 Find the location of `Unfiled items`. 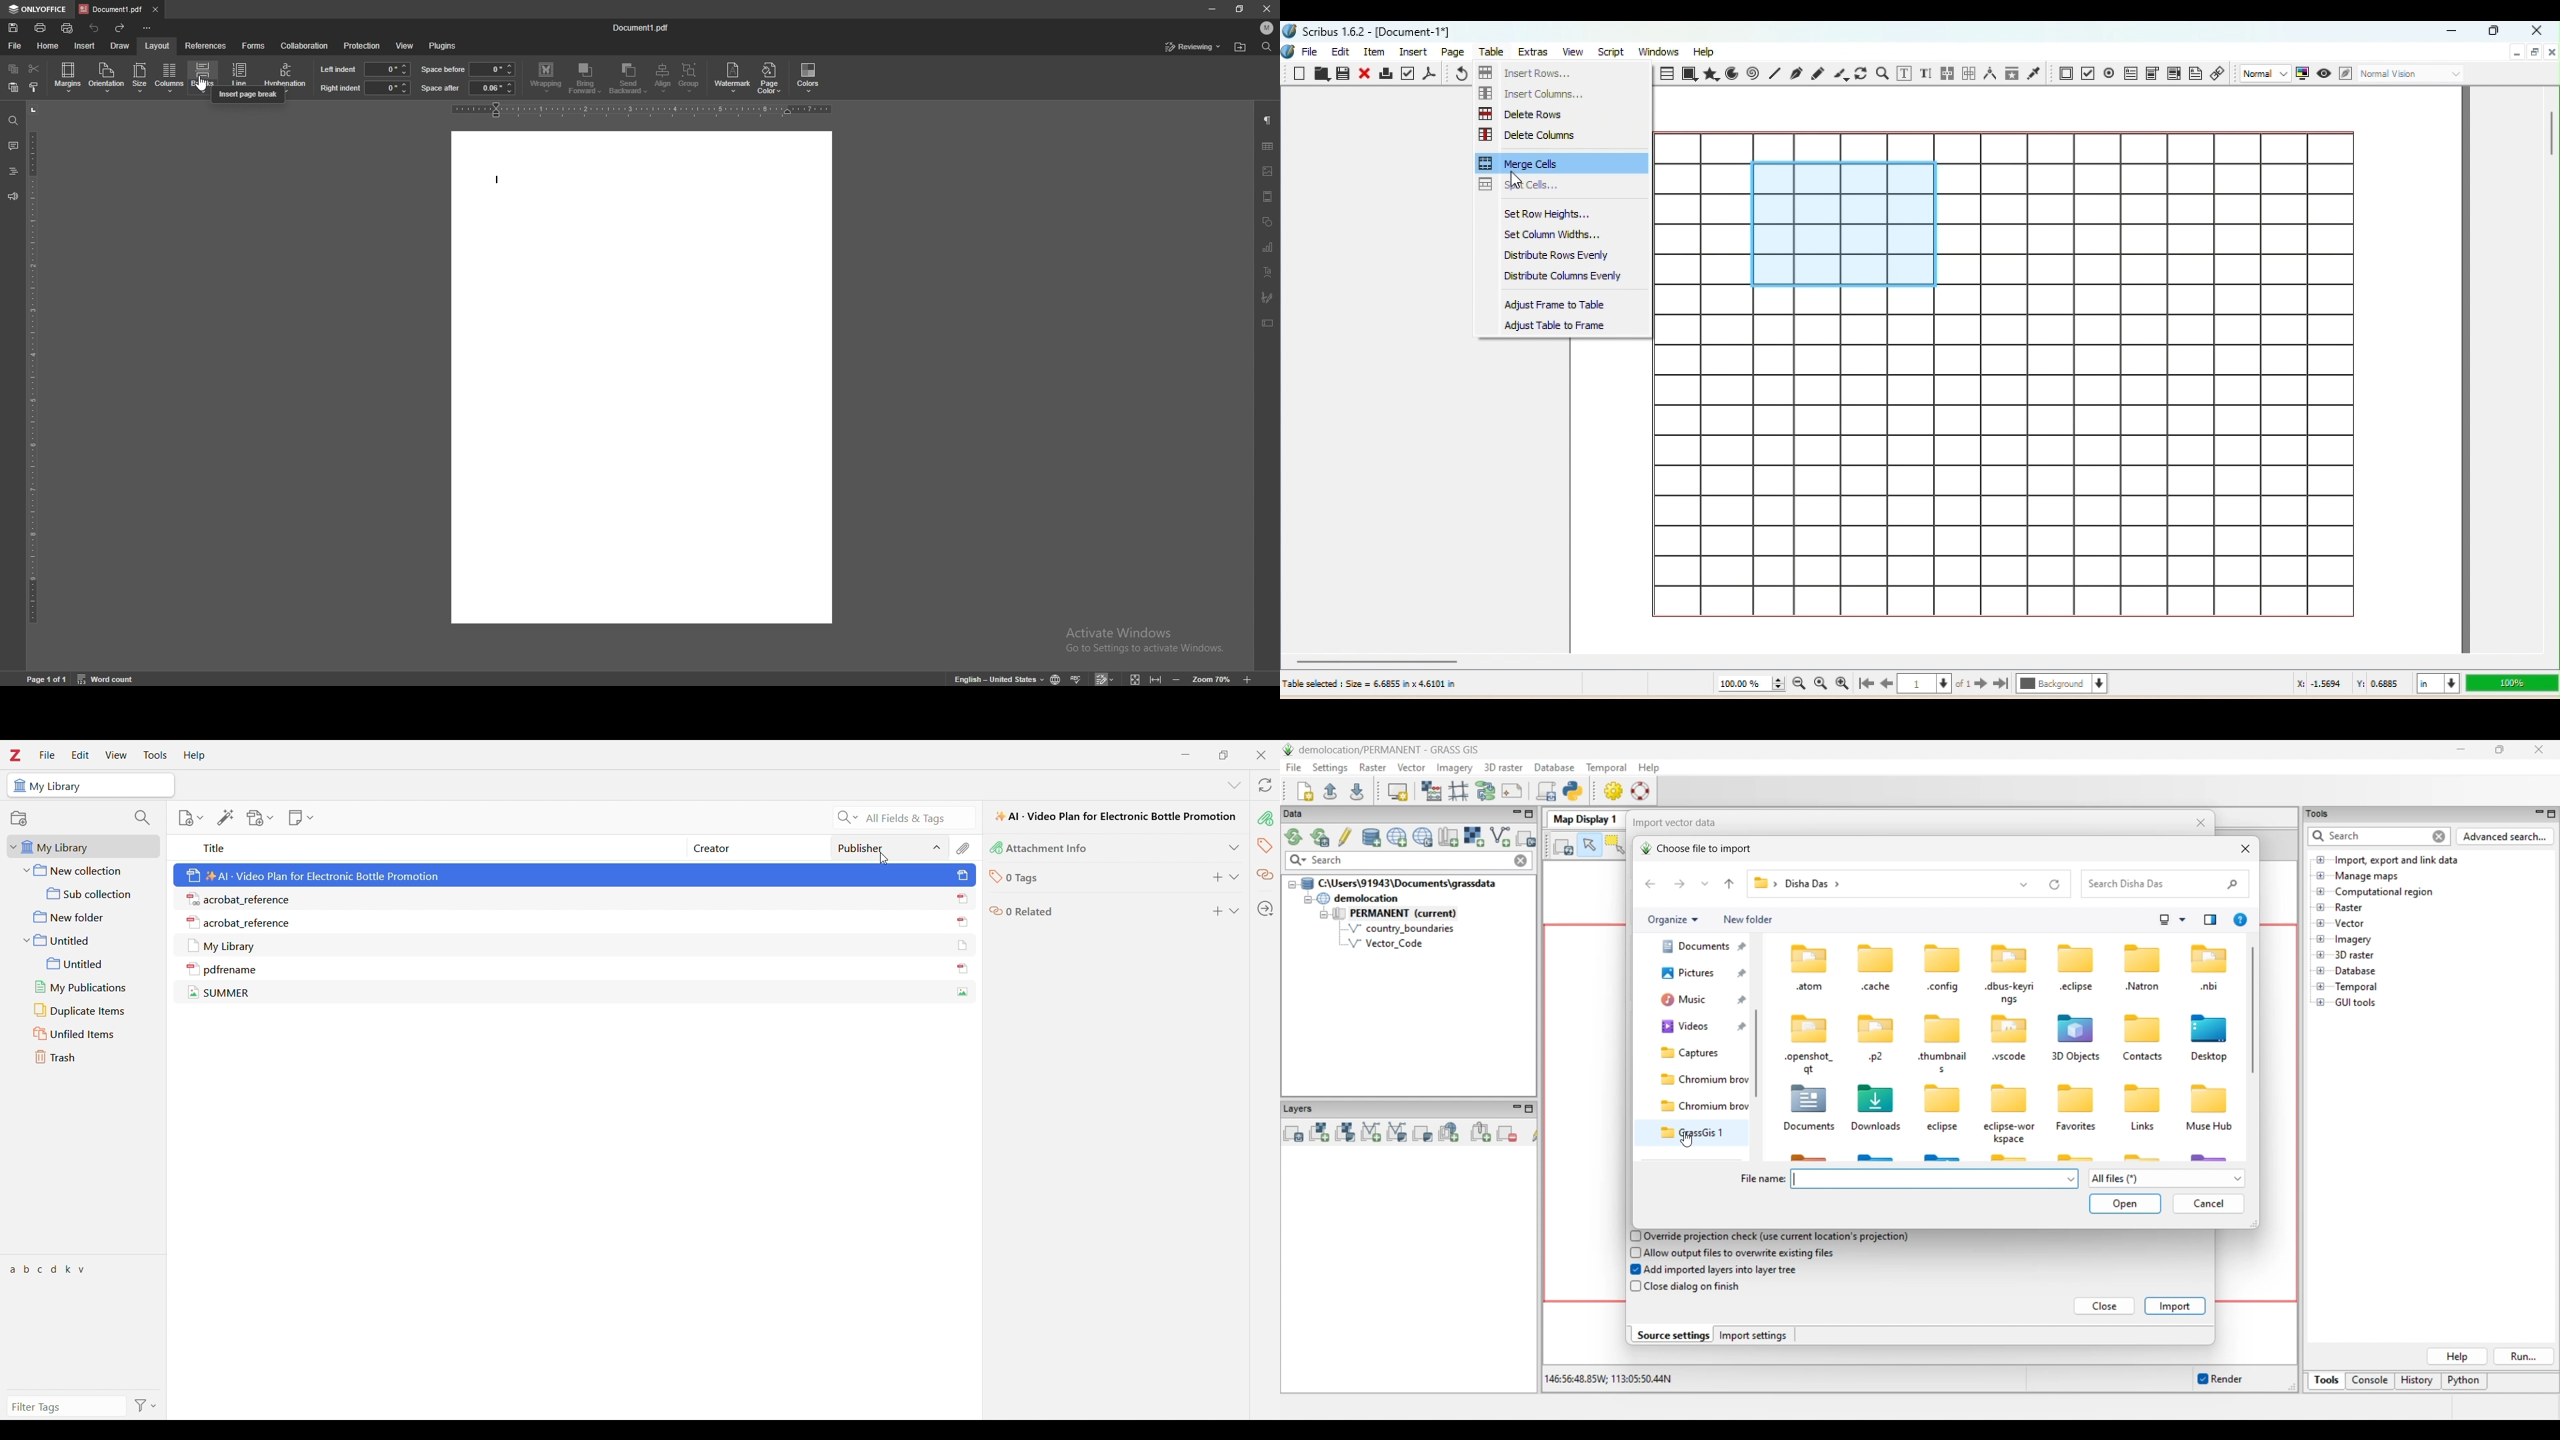

Unfiled items is located at coordinates (83, 1033).